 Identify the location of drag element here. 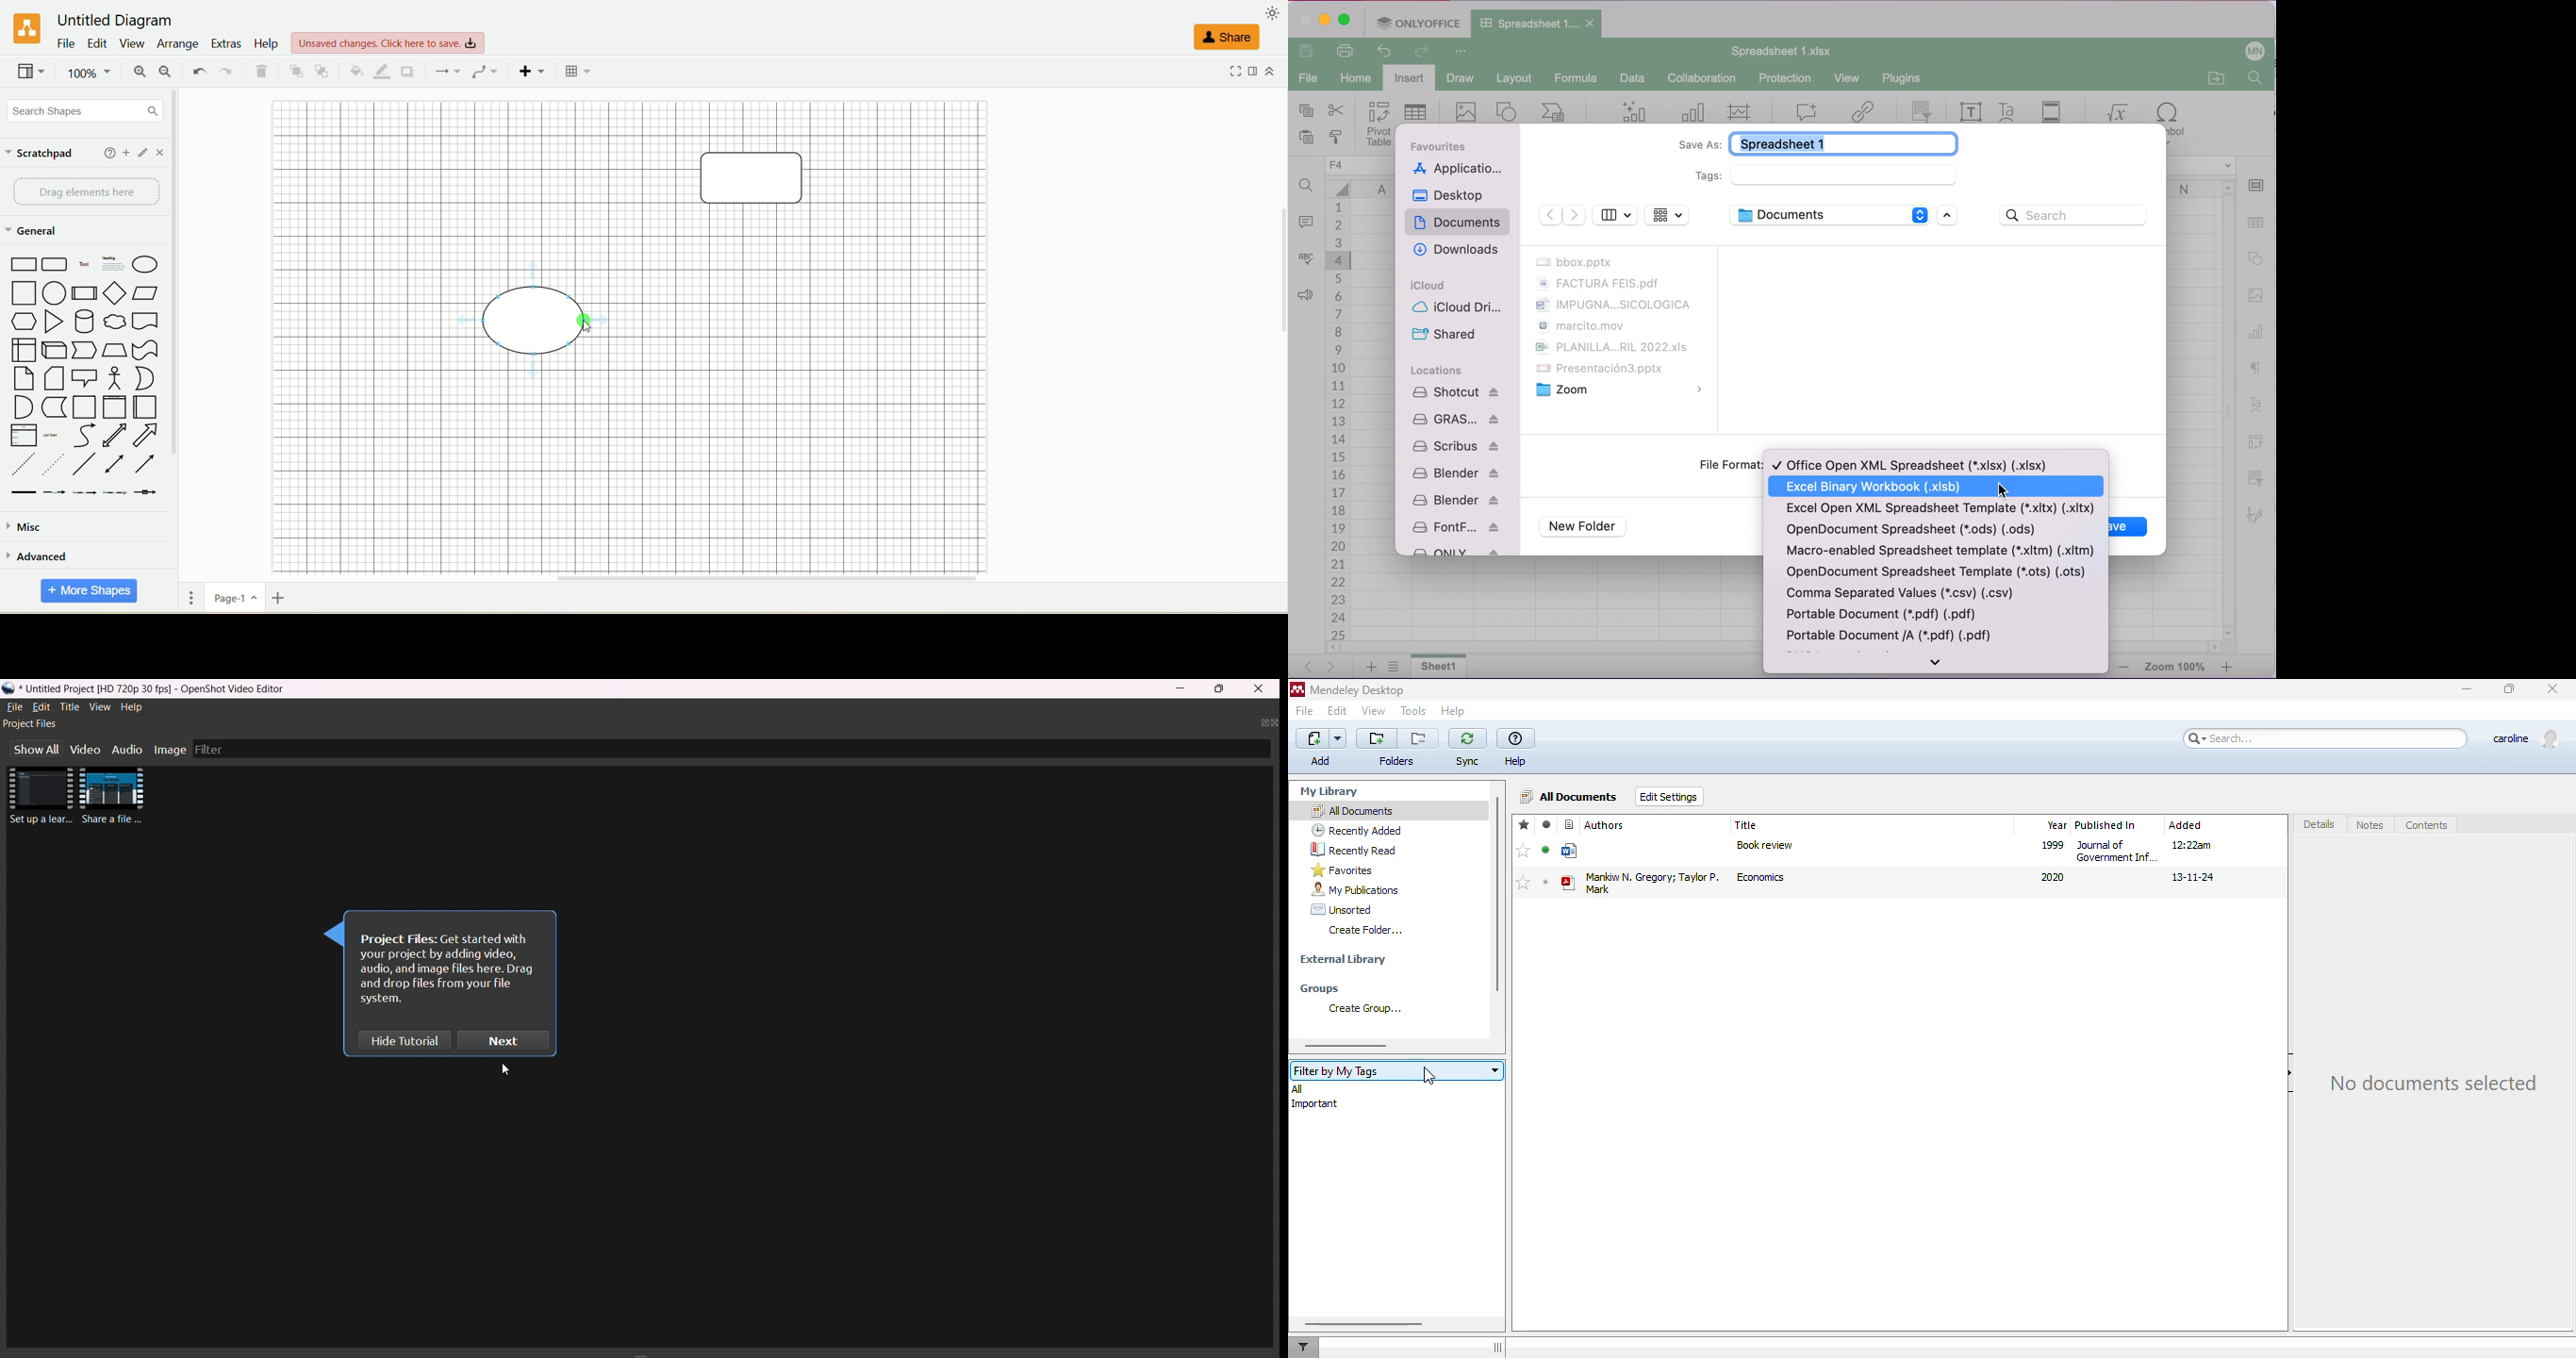
(85, 193).